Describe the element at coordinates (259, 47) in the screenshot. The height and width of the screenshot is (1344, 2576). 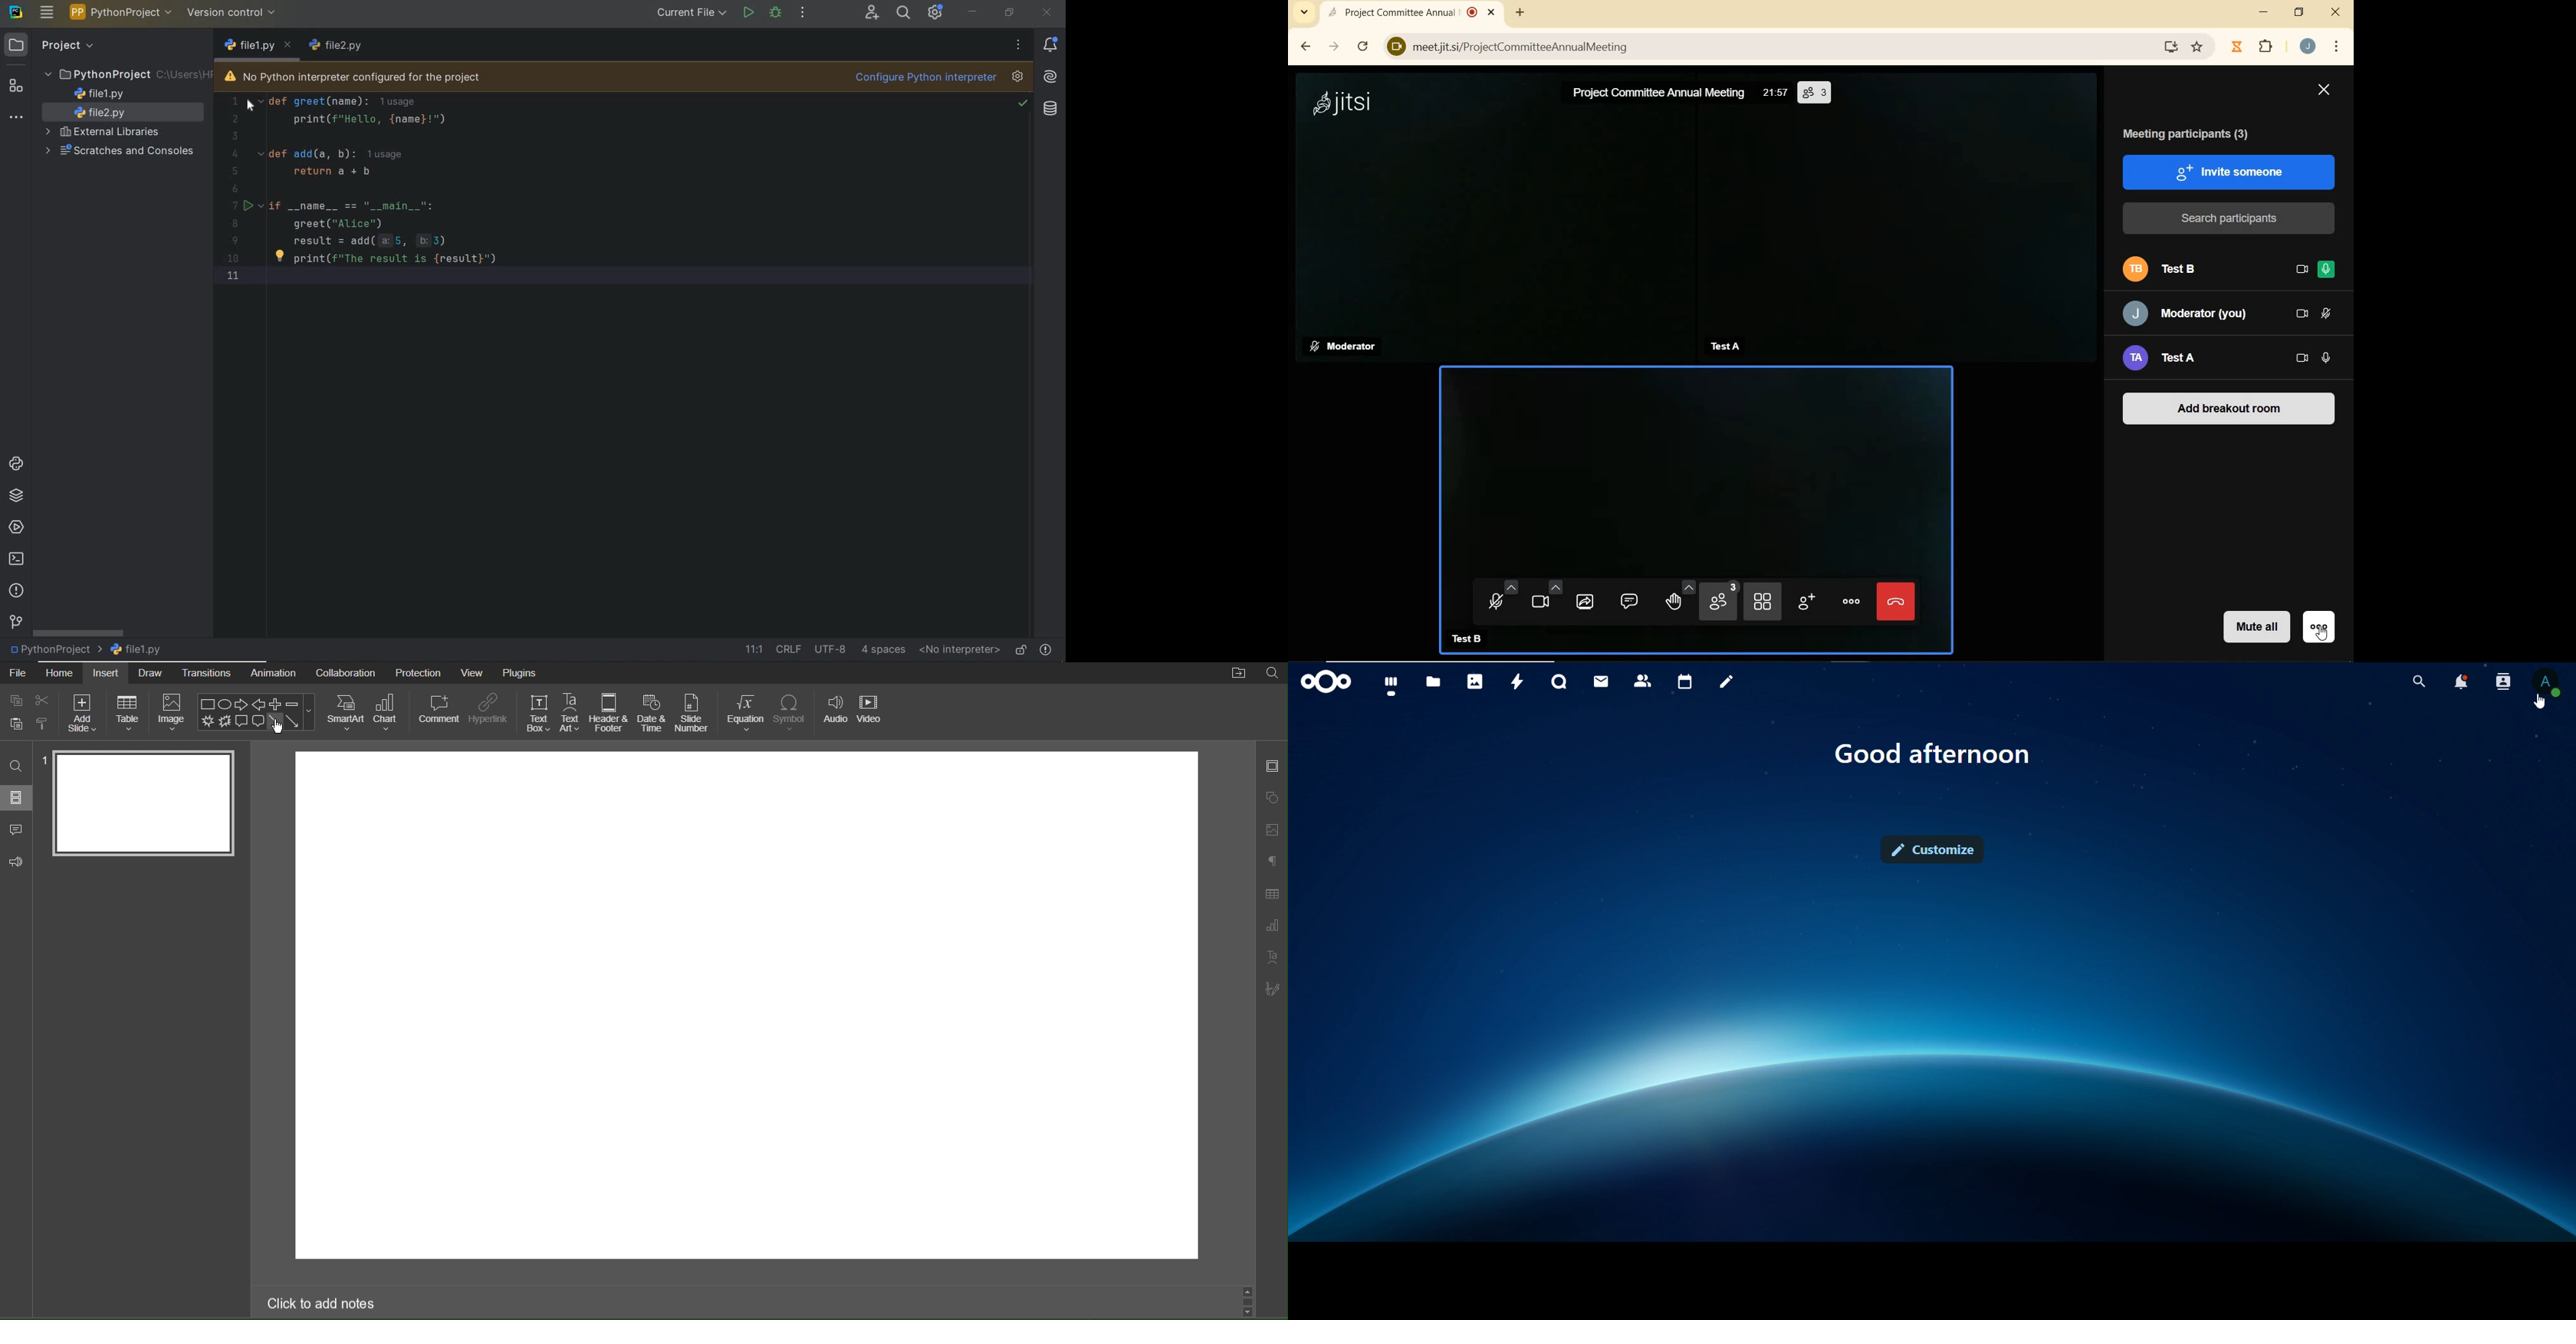
I see `file name` at that location.